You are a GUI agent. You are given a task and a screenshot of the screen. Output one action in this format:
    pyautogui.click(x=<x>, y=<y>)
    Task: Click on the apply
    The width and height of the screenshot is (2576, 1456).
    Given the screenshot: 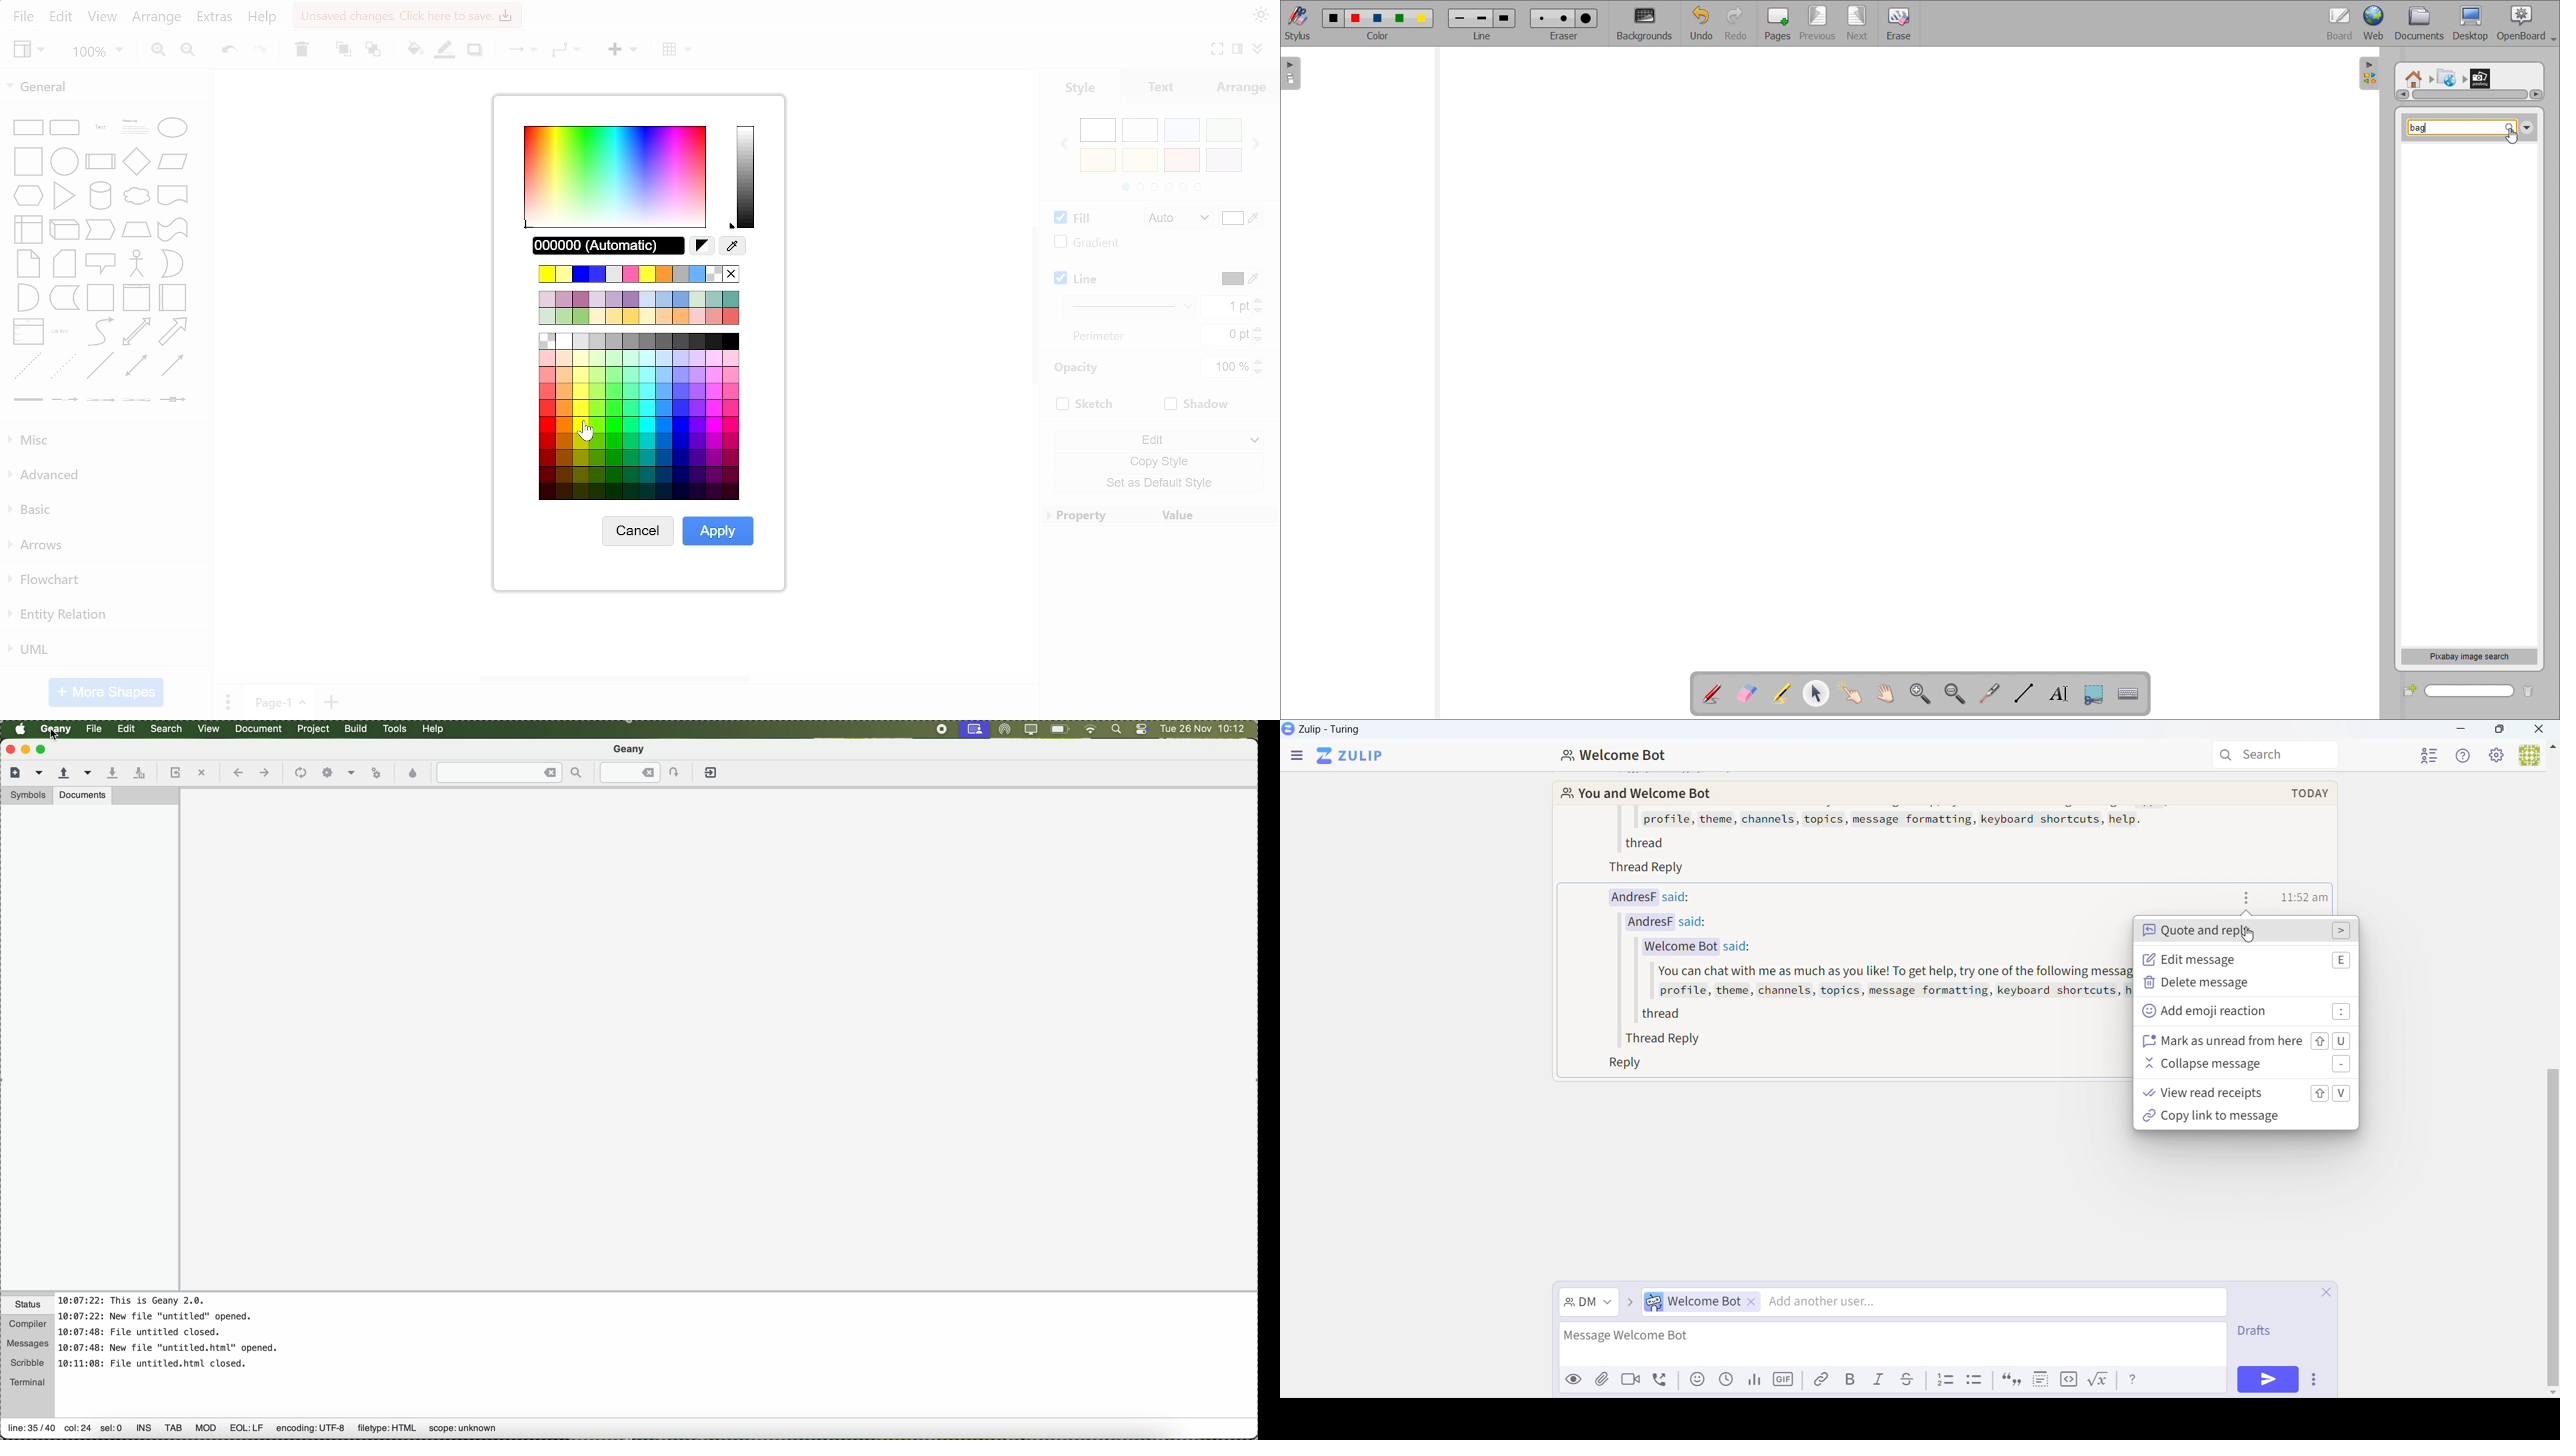 What is the action you would take?
    pyautogui.click(x=718, y=530)
    